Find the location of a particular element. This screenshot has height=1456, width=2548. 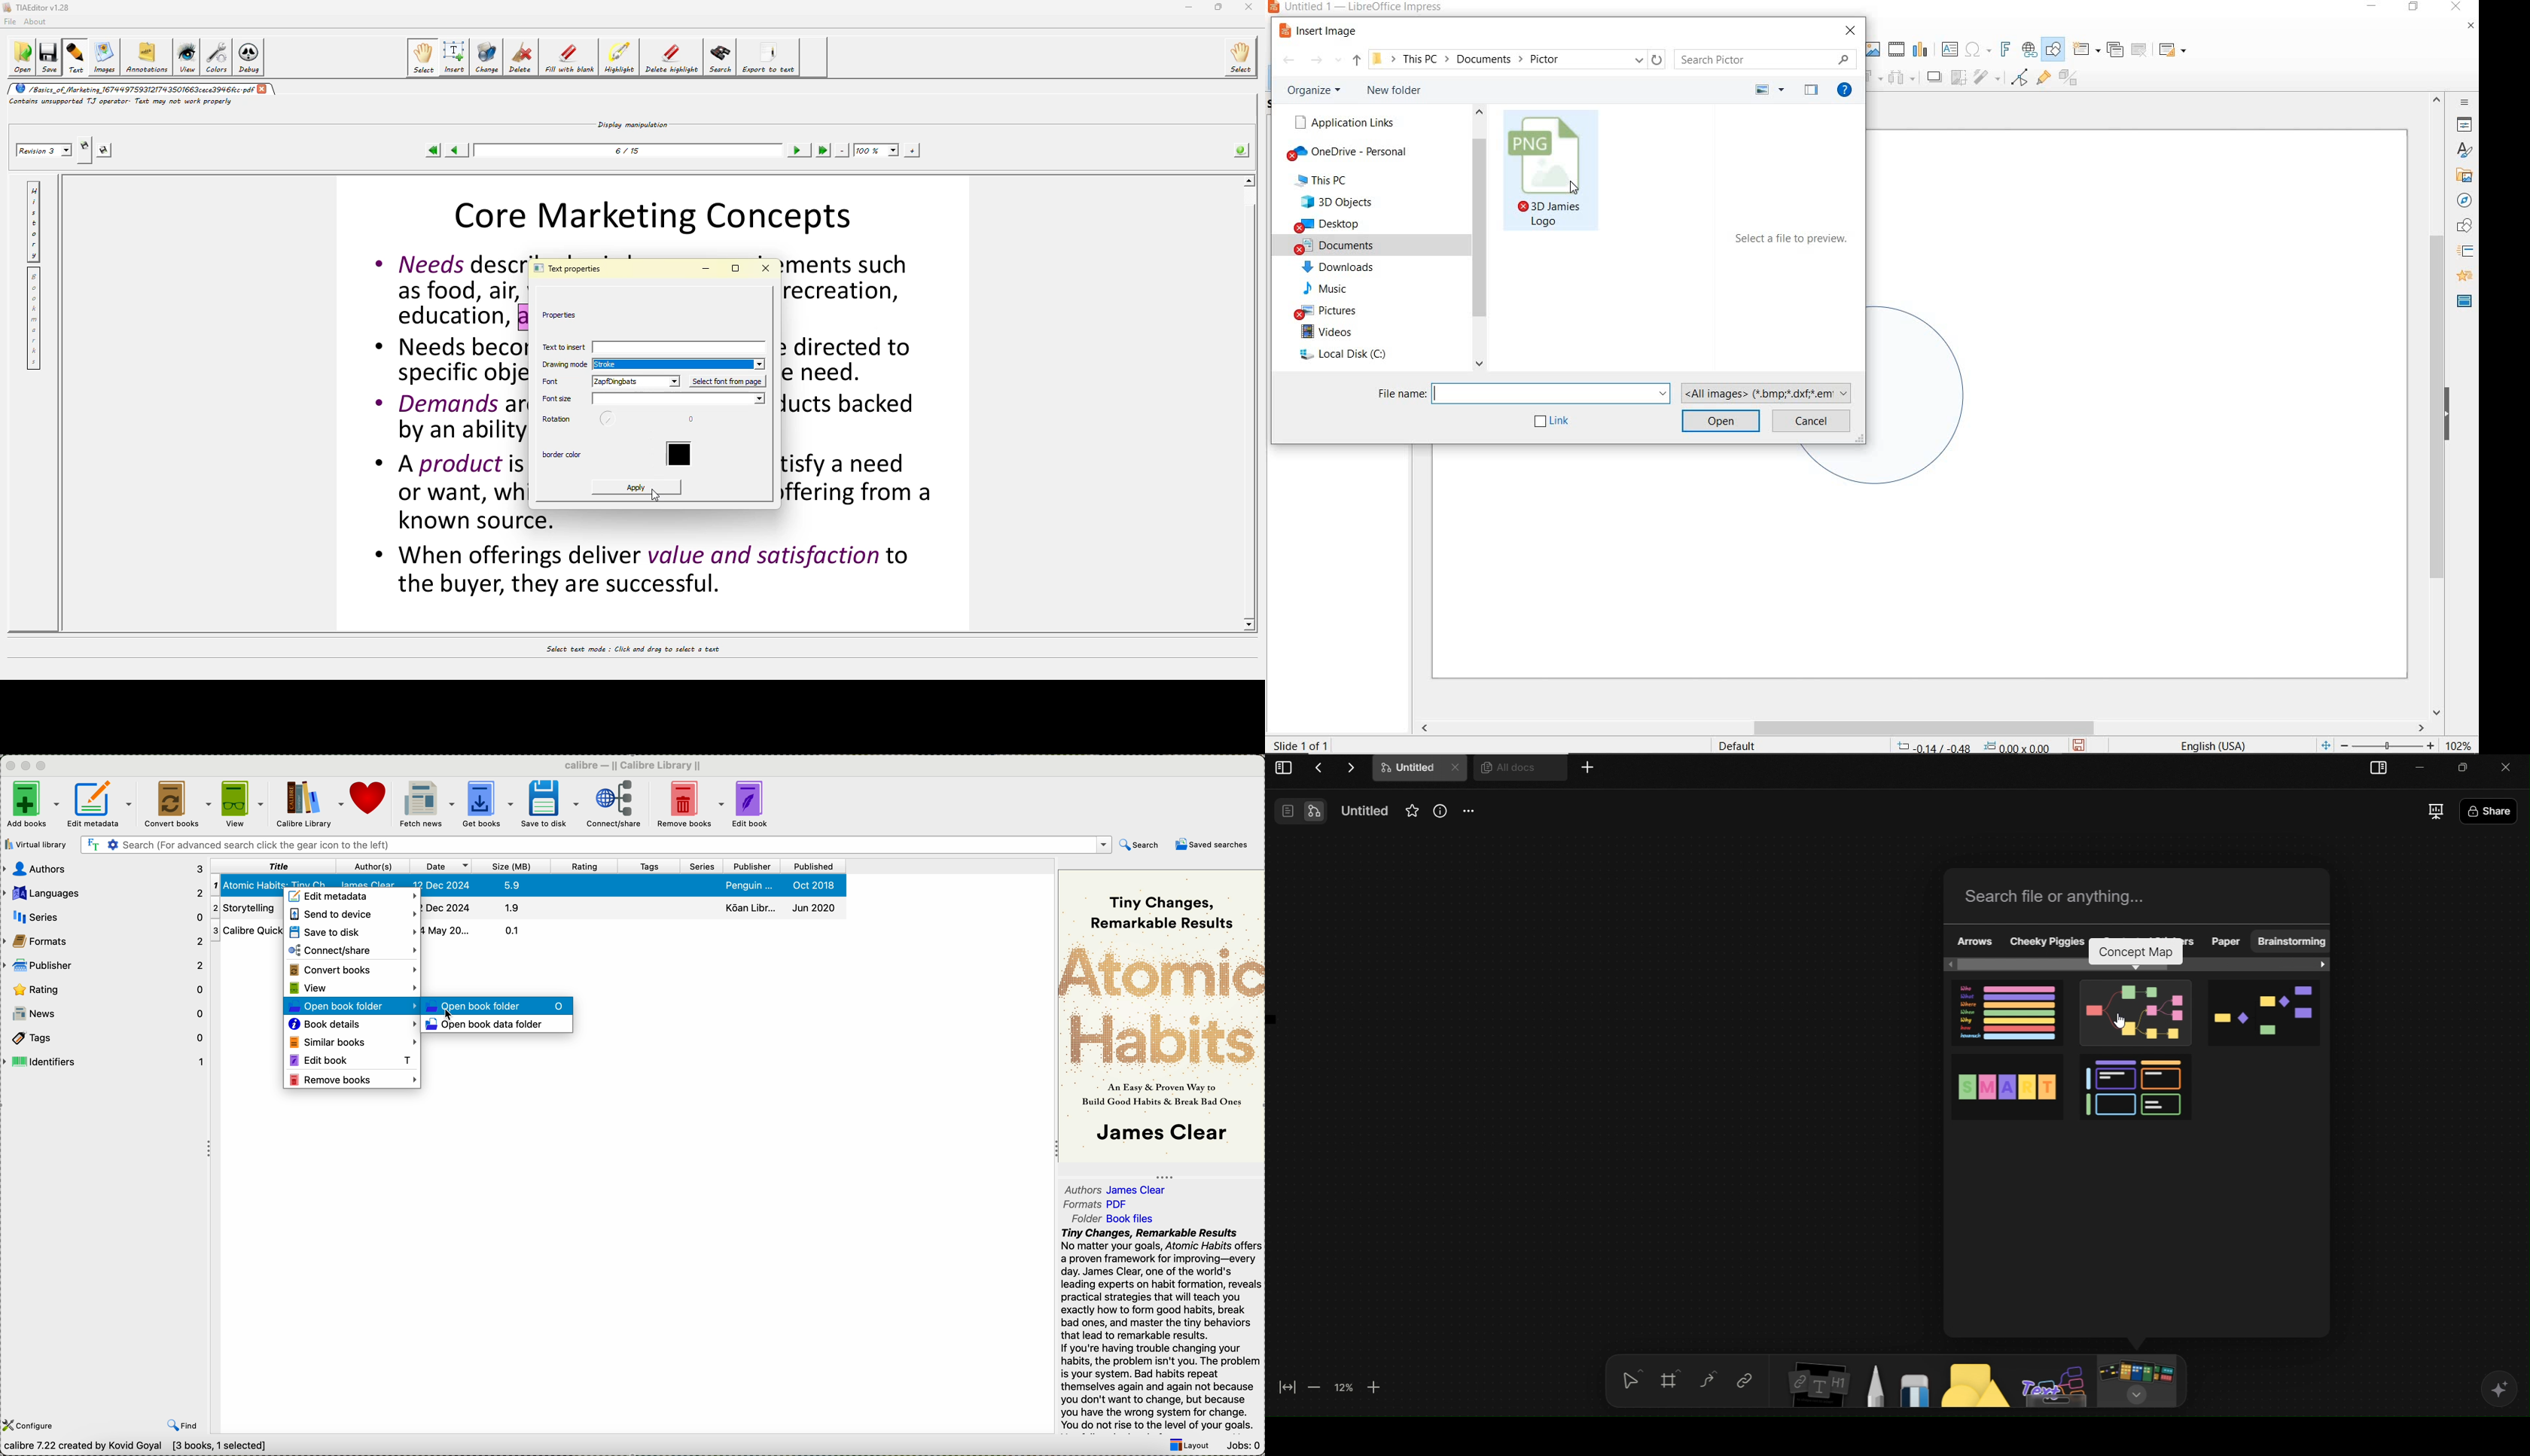

Presentation Mode is located at coordinates (2436, 813).